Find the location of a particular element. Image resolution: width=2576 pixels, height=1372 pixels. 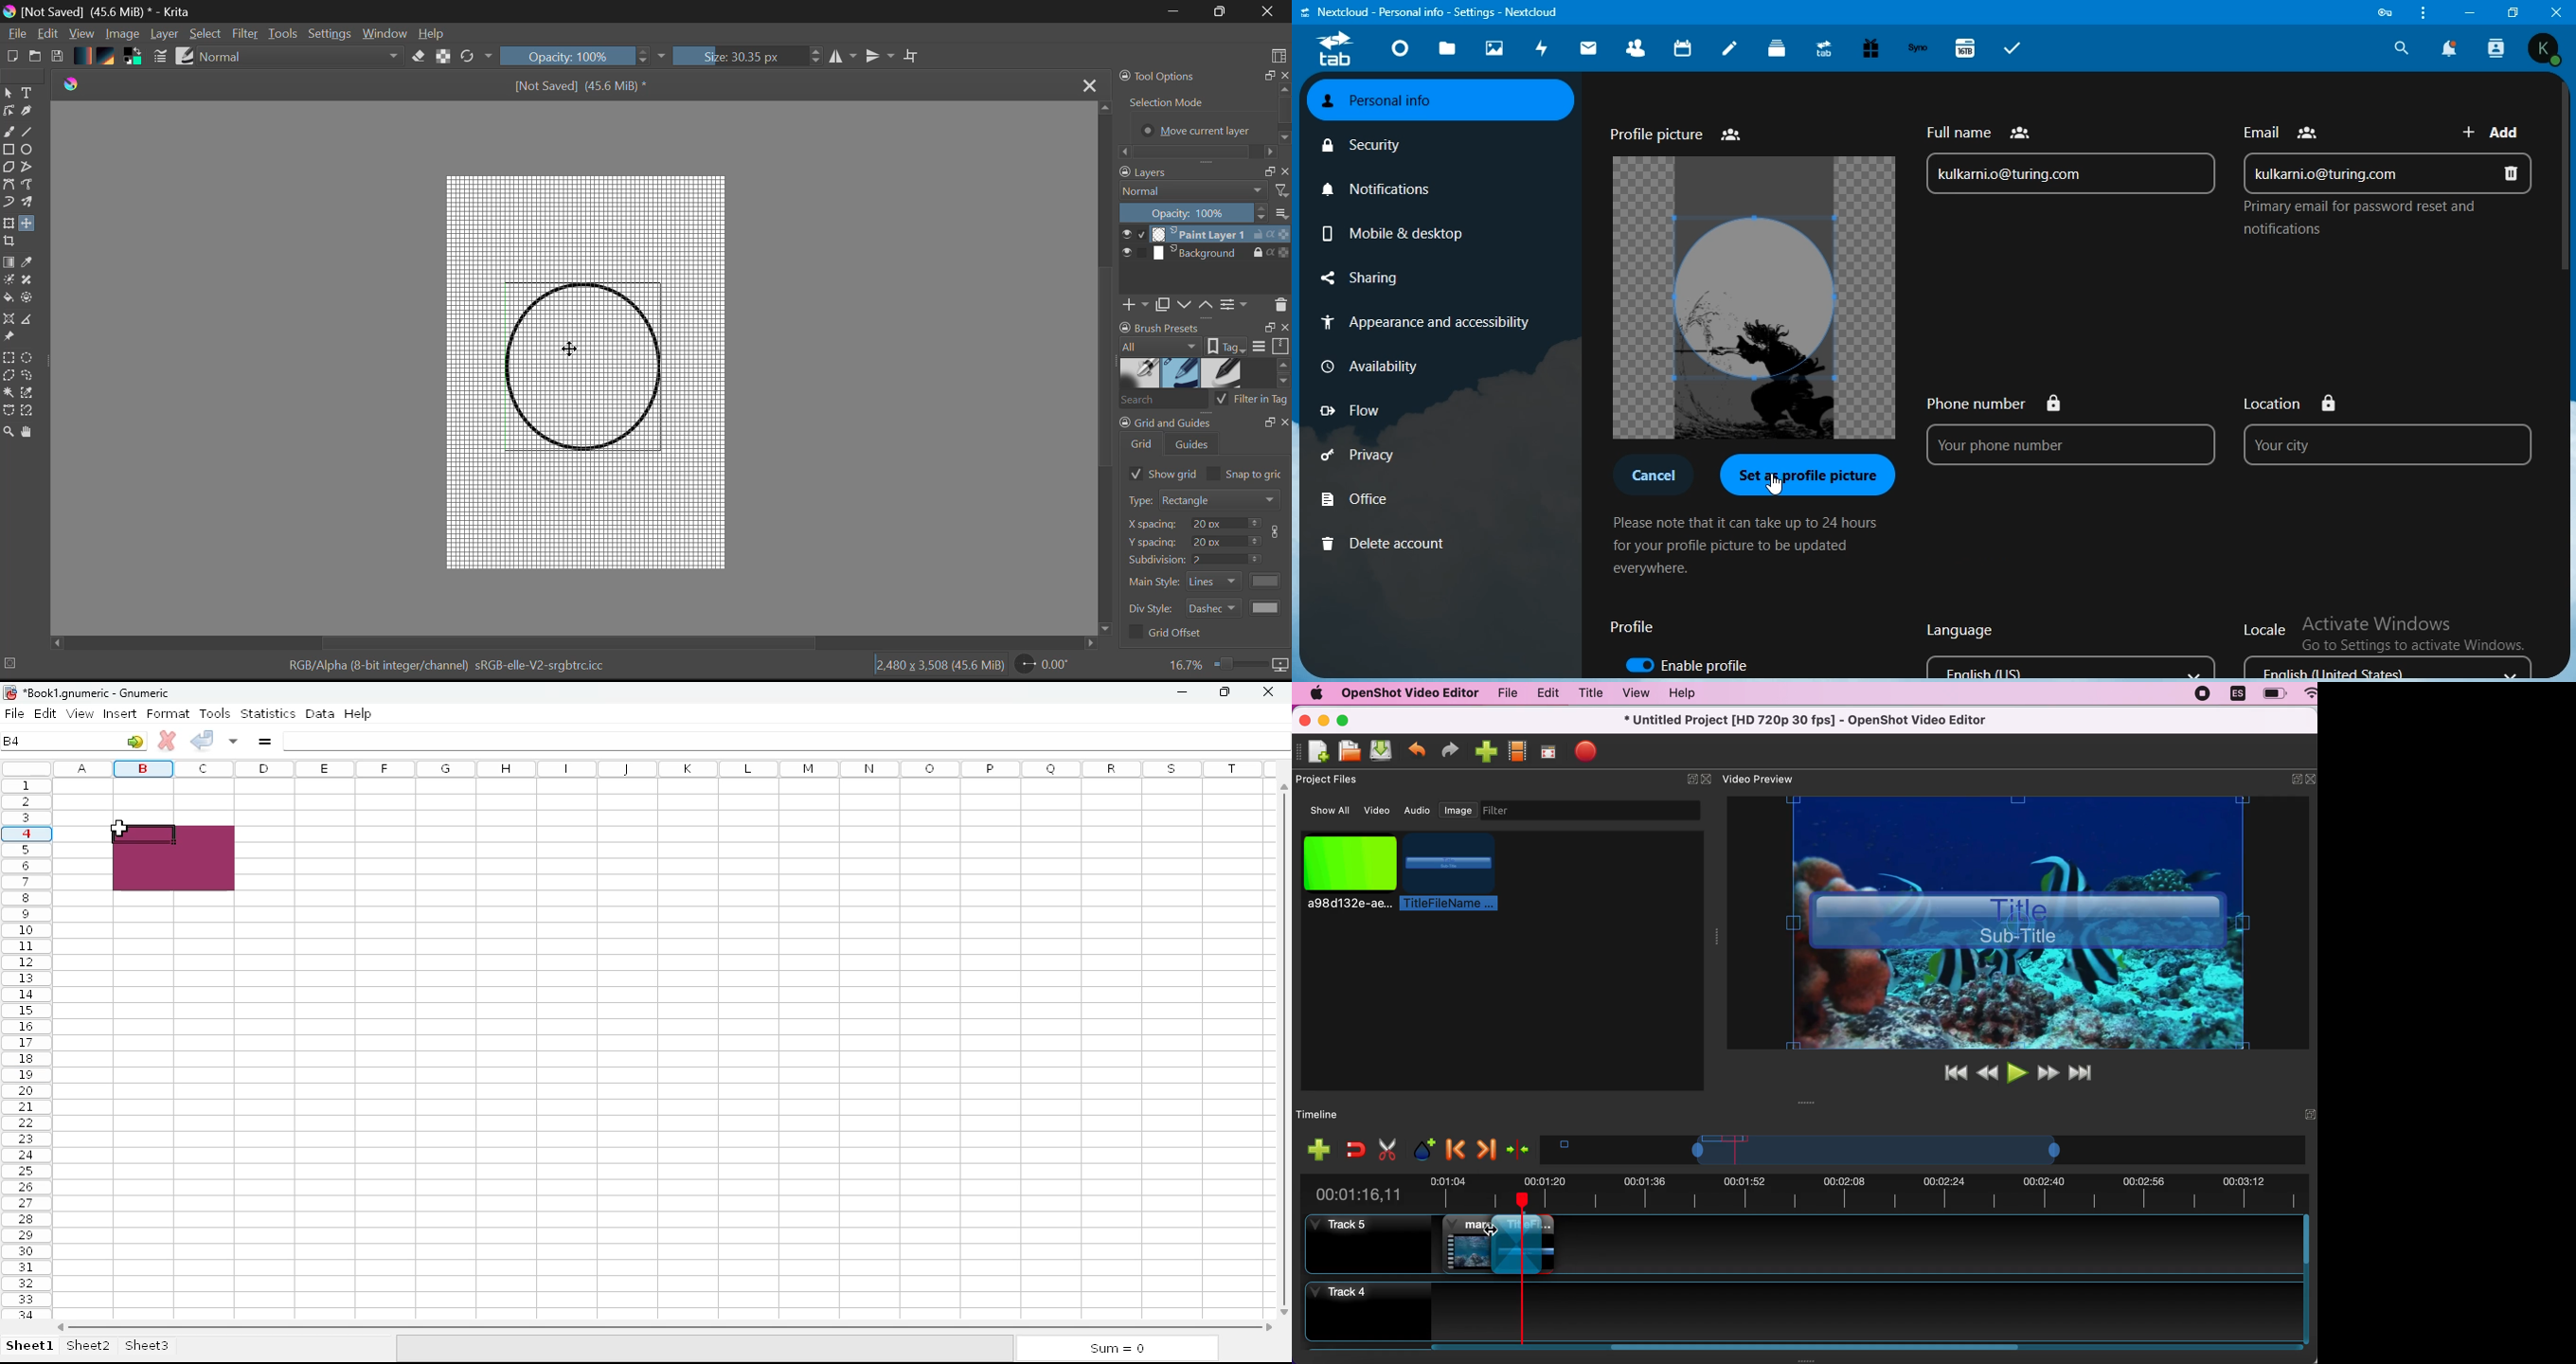

personal info is located at coordinates (1442, 102).